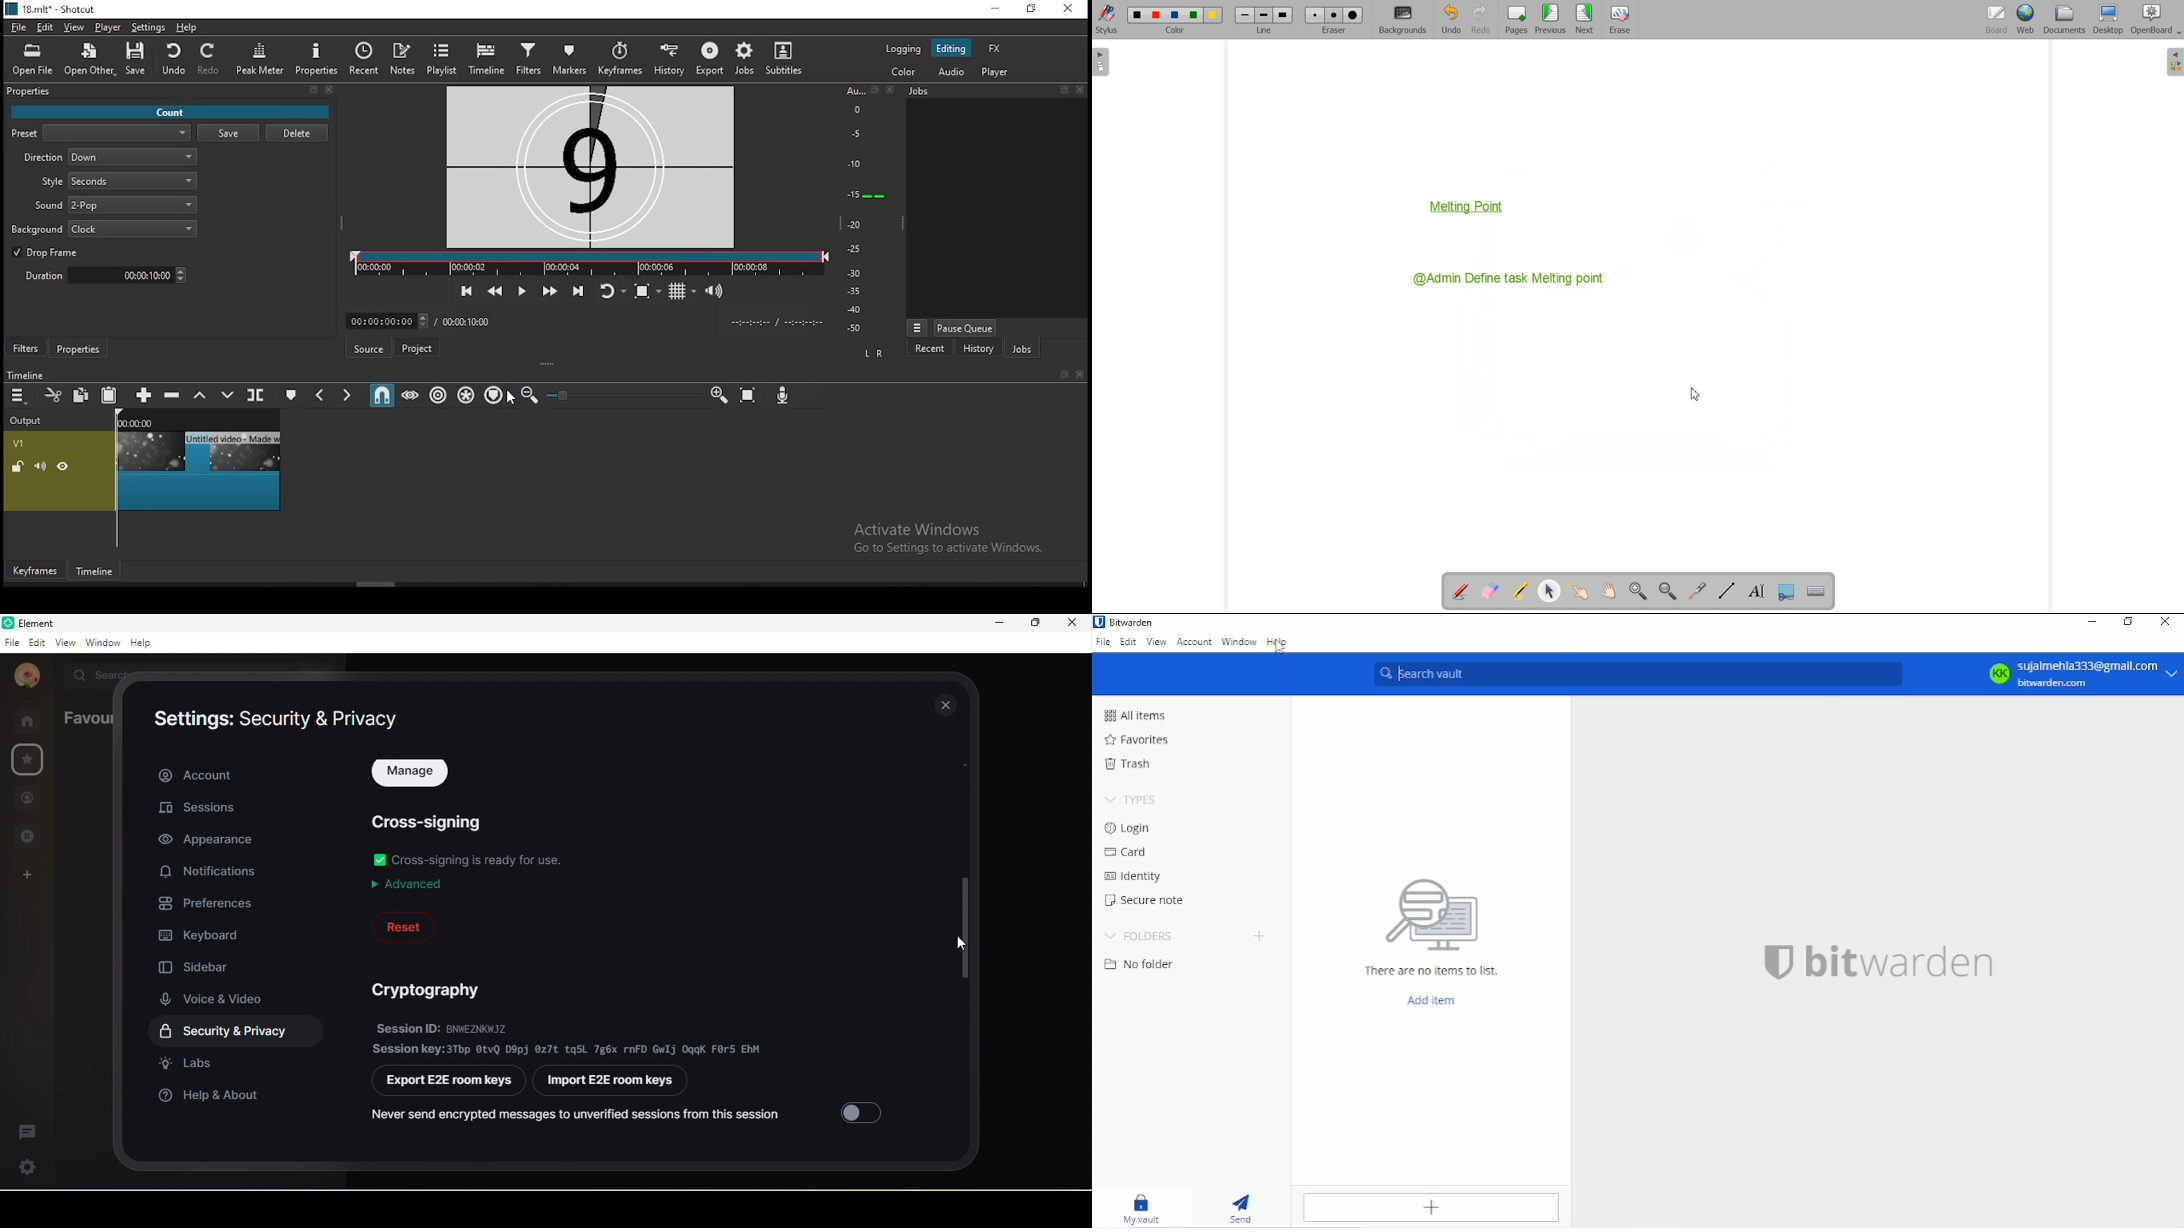 The image size is (2184, 1232). What do you see at coordinates (189, 1063) in the screenshot?
I see `labs` at bounding box center [189, 1063].